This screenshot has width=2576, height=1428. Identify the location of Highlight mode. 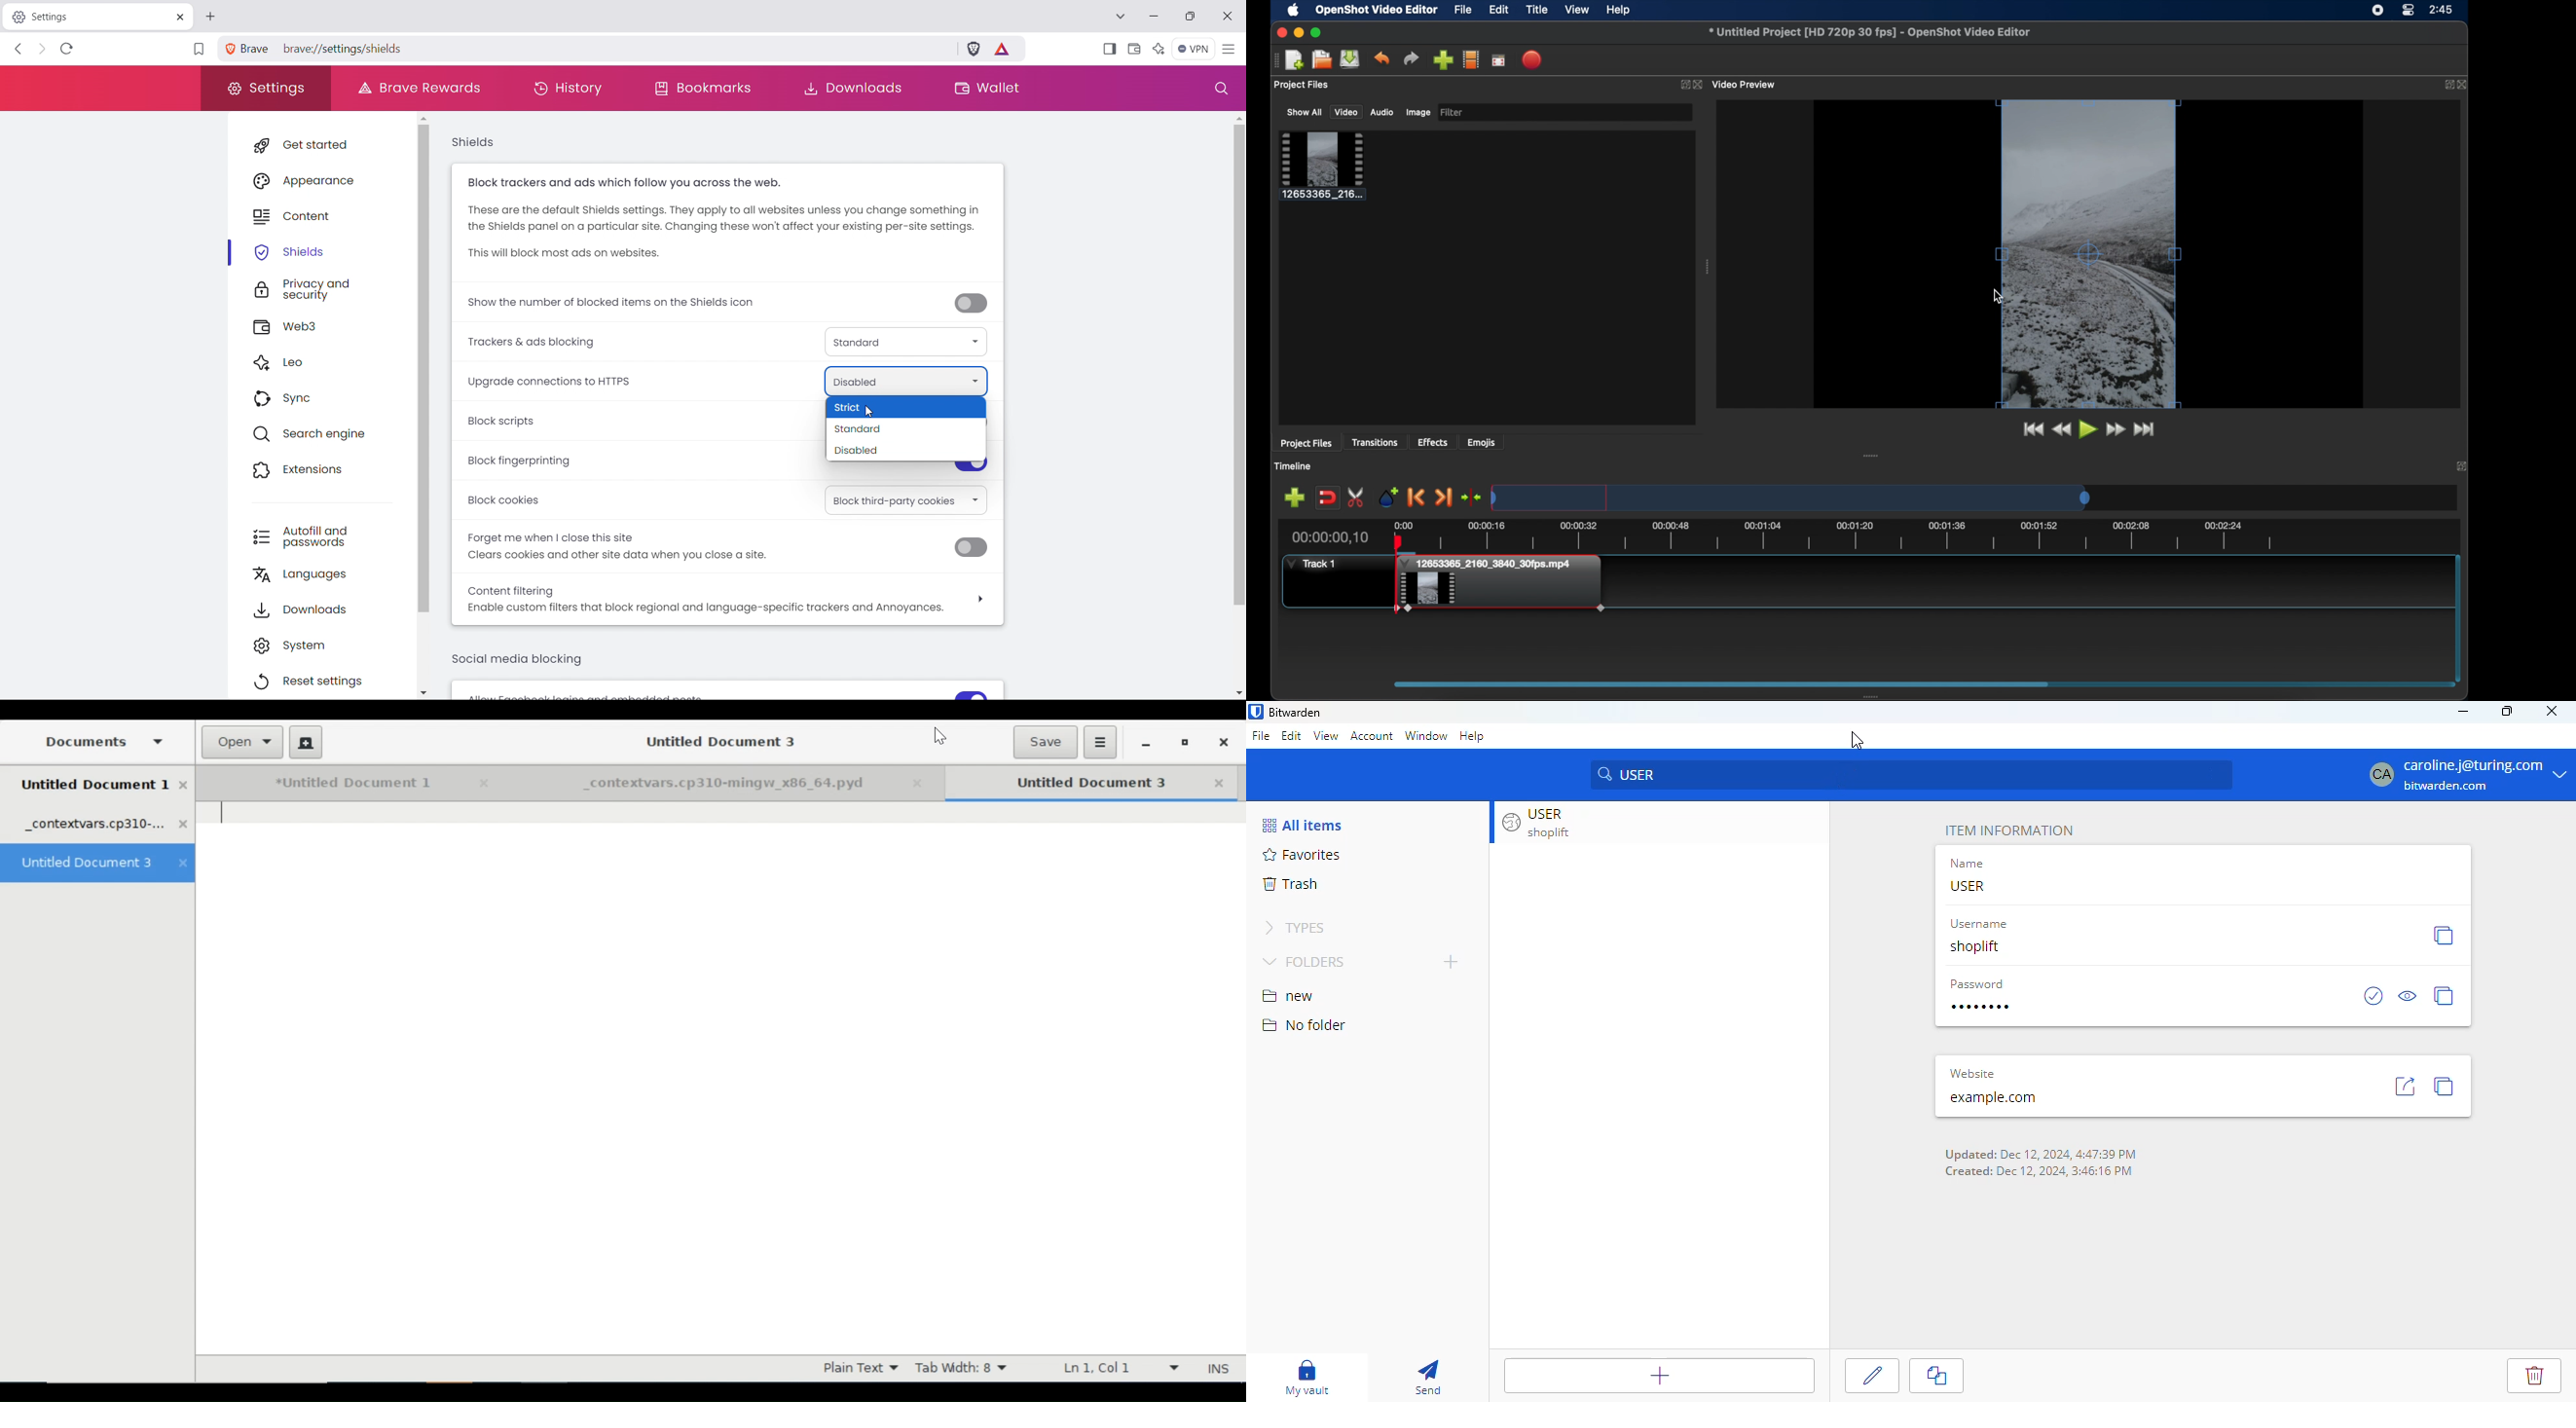
(859, 1368).